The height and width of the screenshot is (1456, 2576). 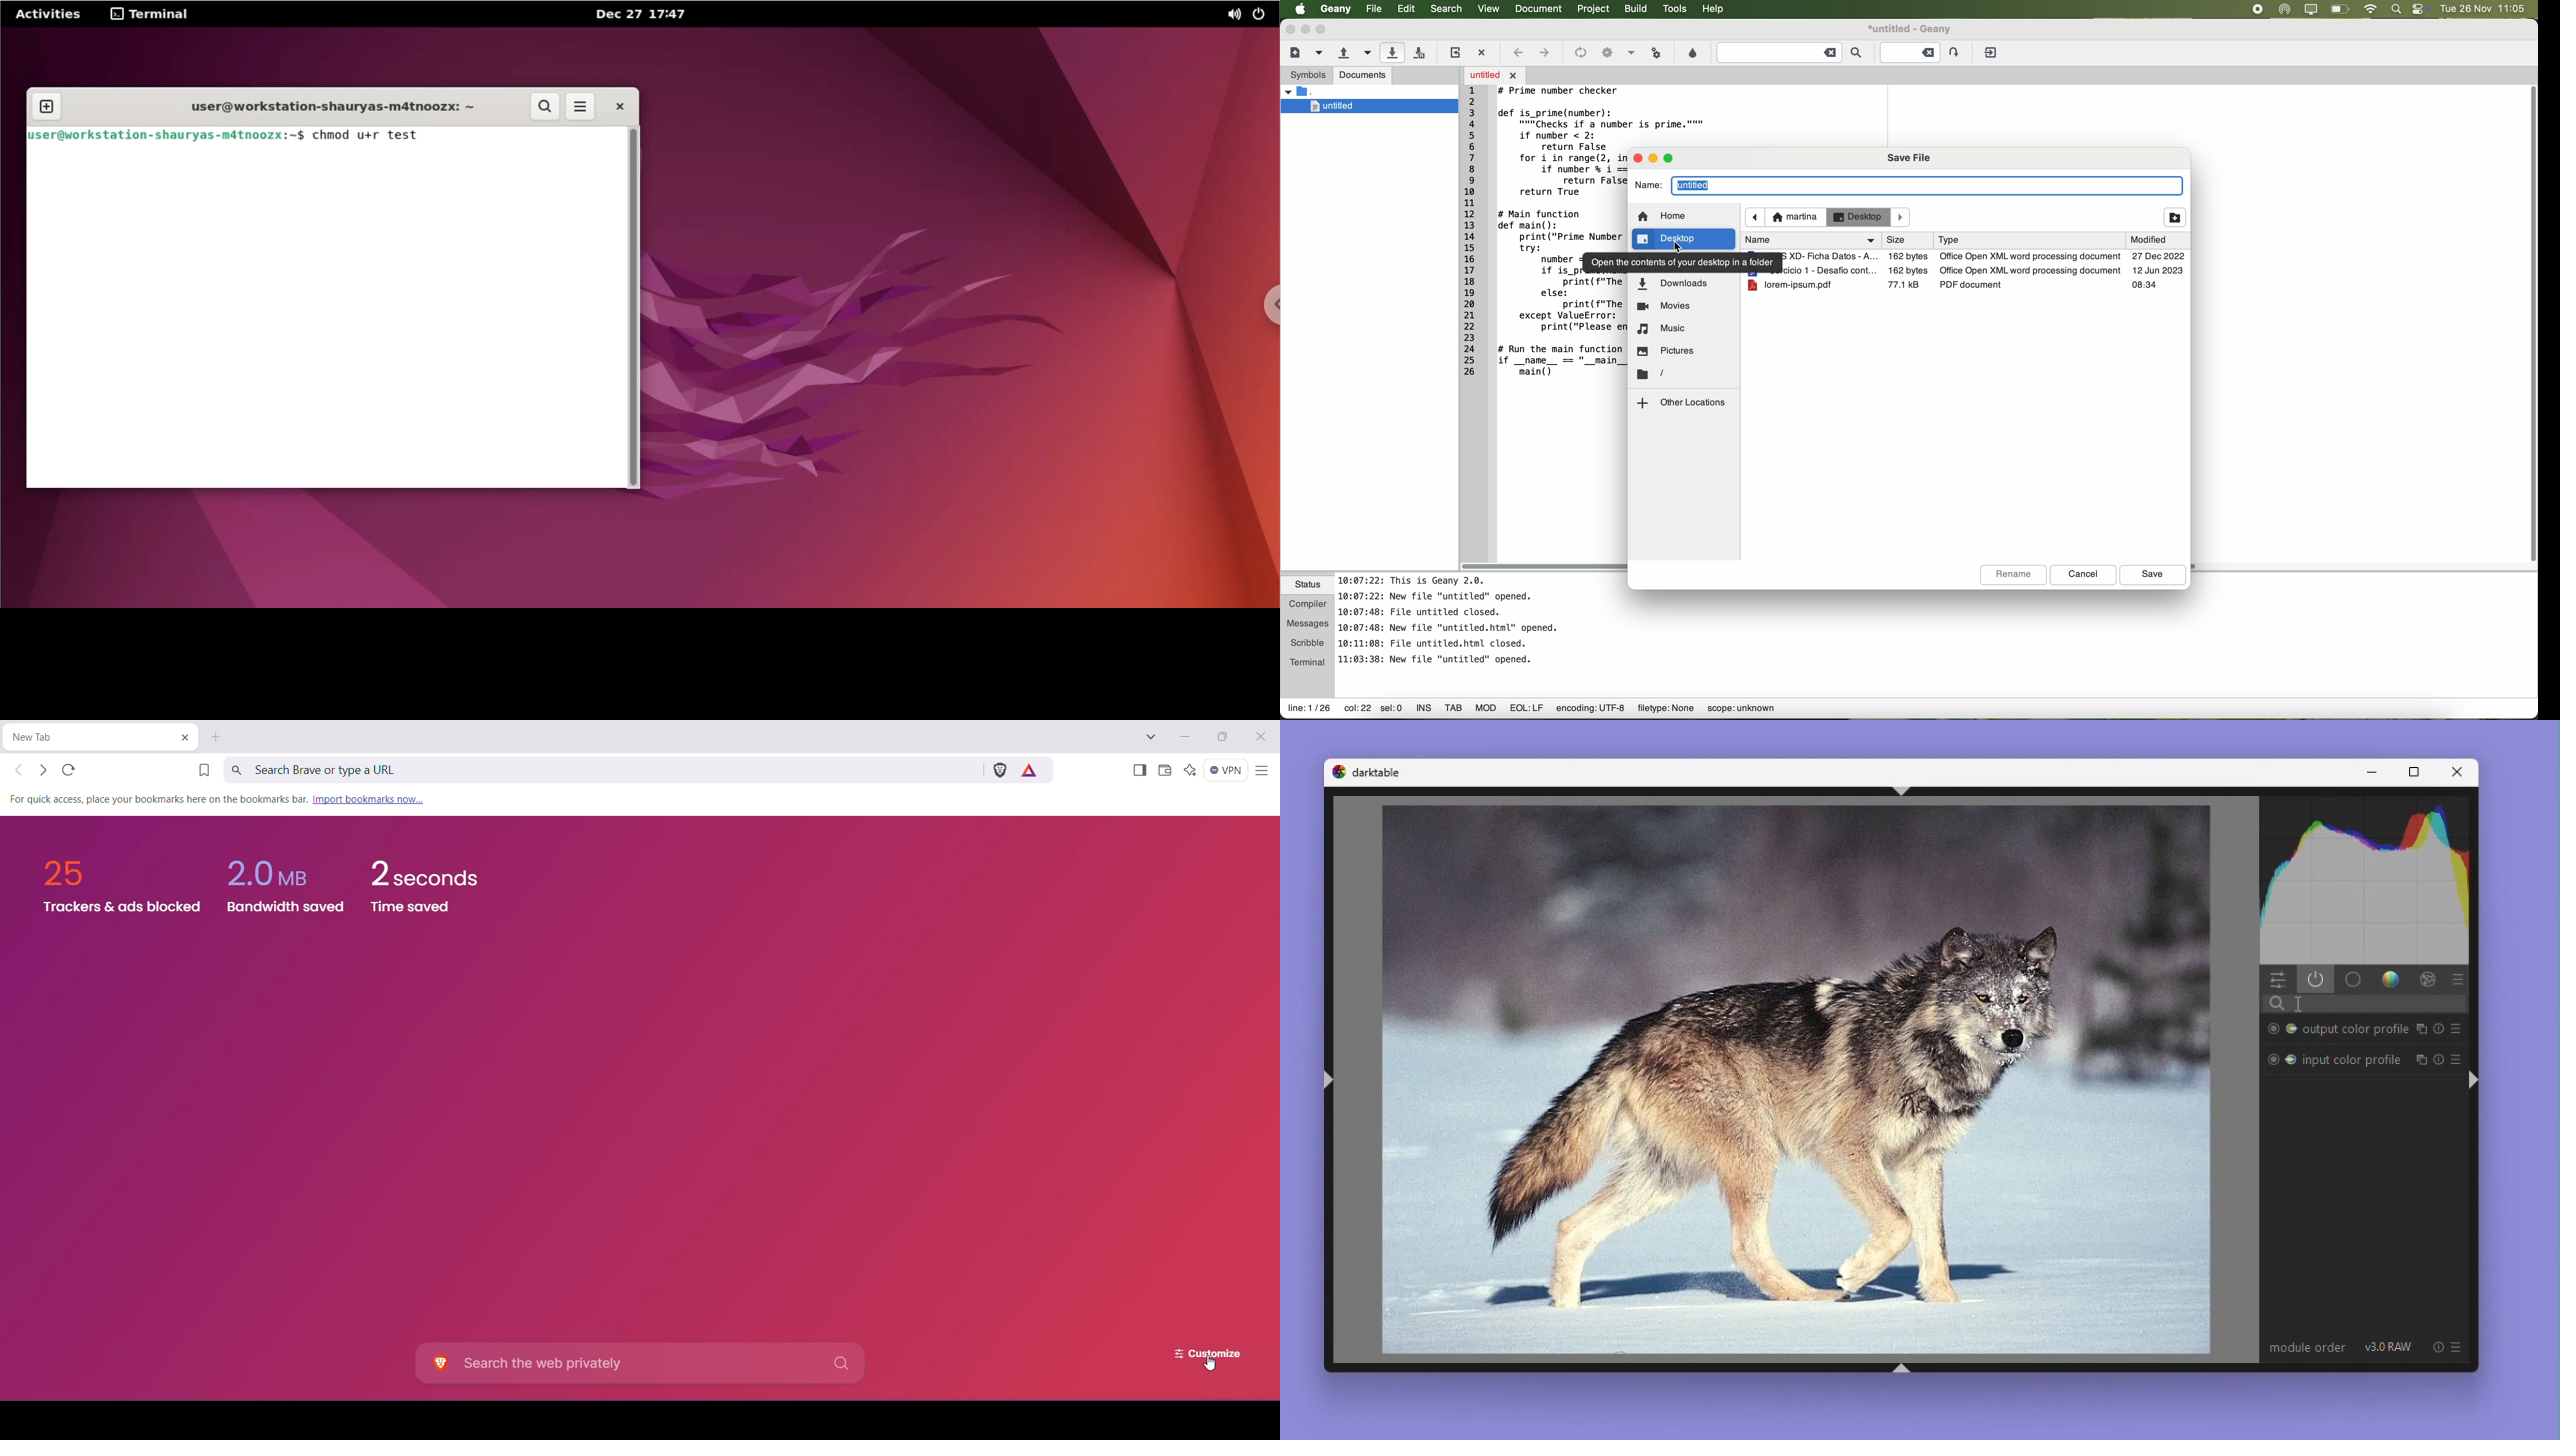 I want to click on Reset, so click(x=2439, y=1056).